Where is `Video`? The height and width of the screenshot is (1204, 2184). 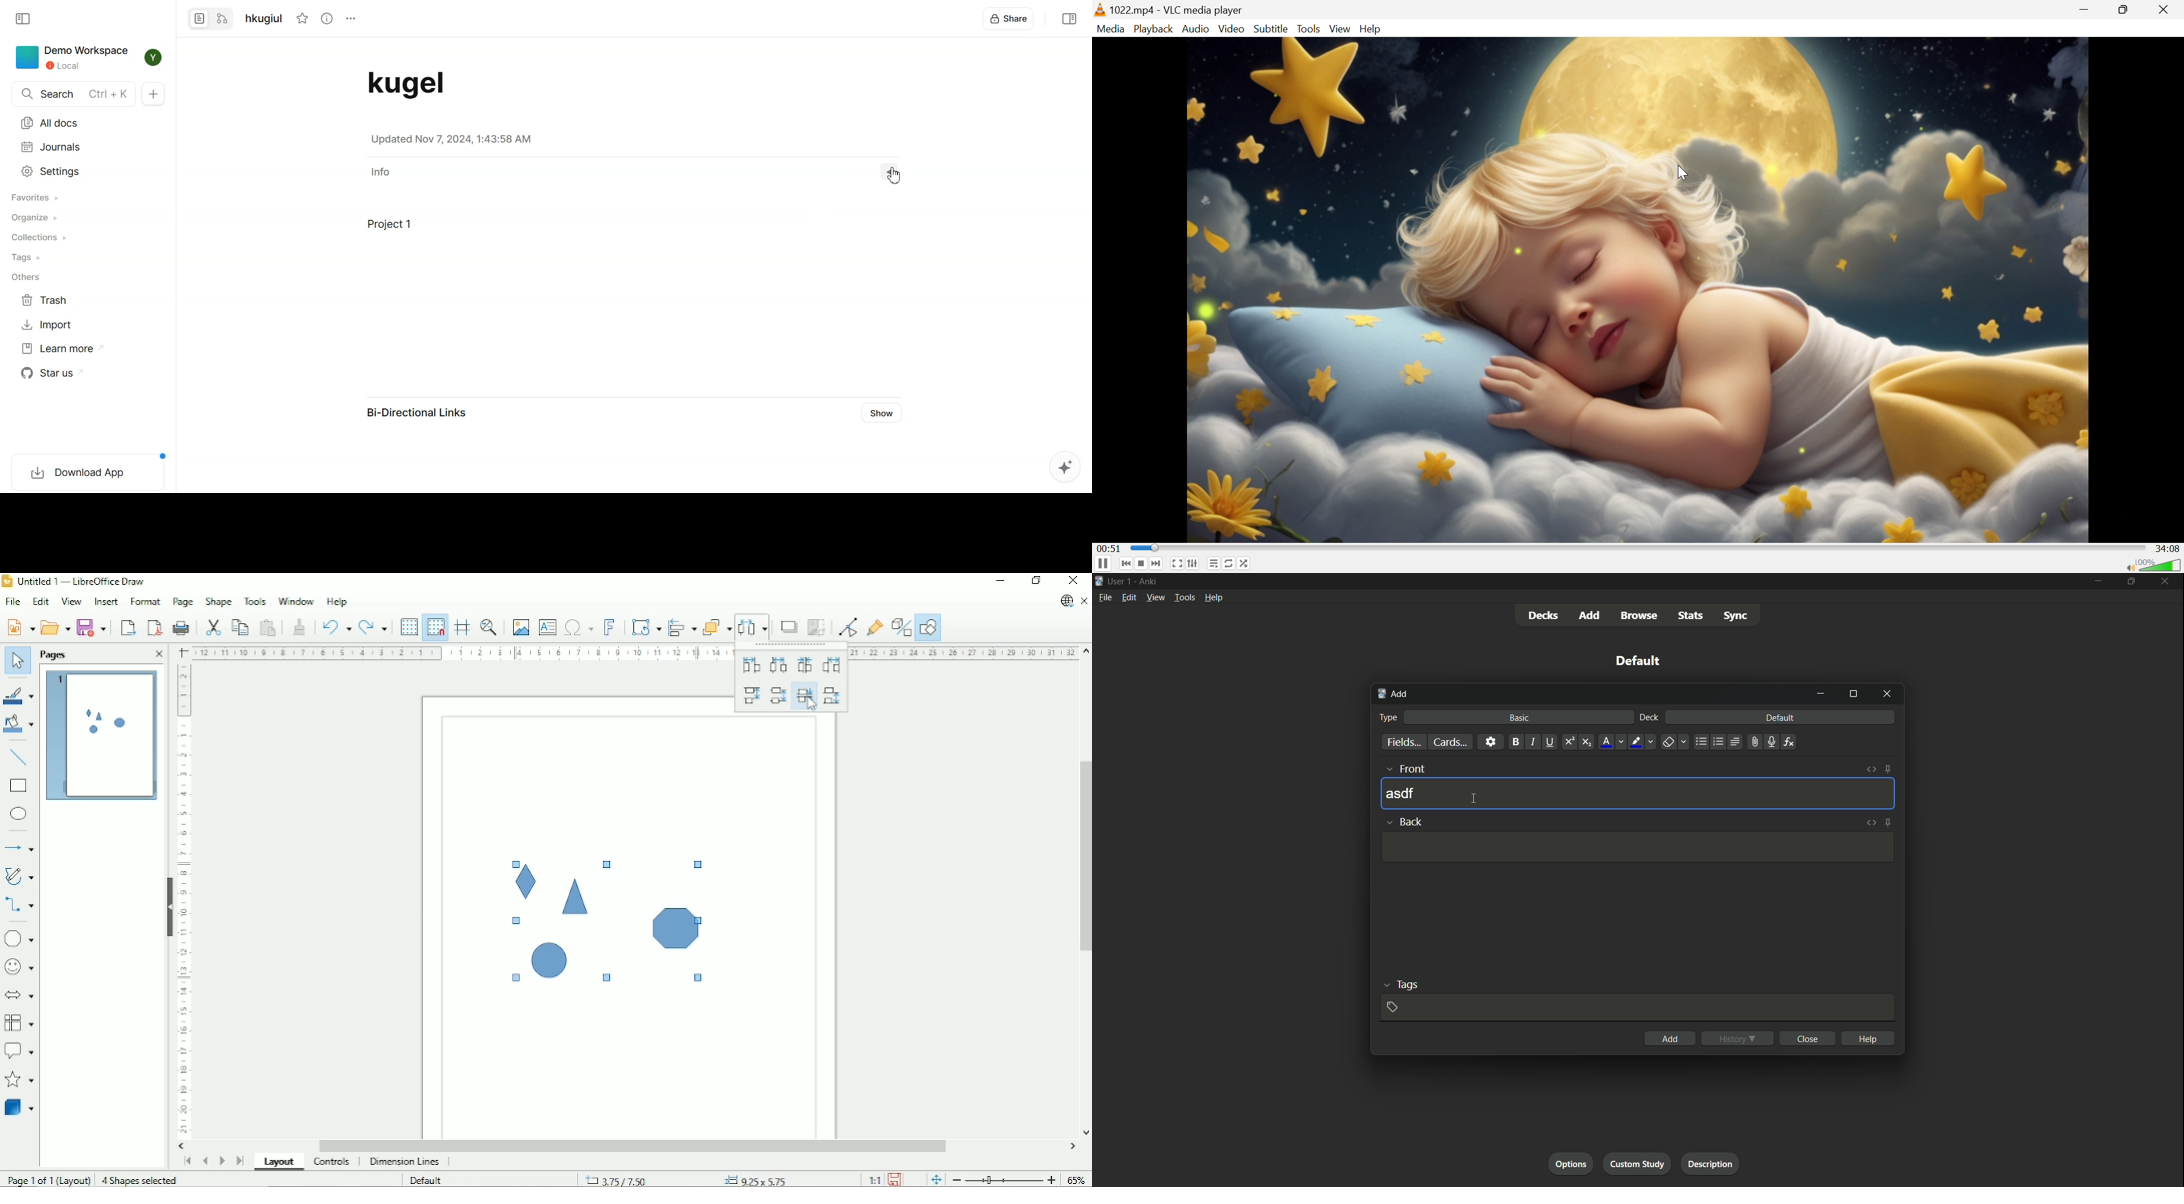 Video is located at coordinates (1231, 28).